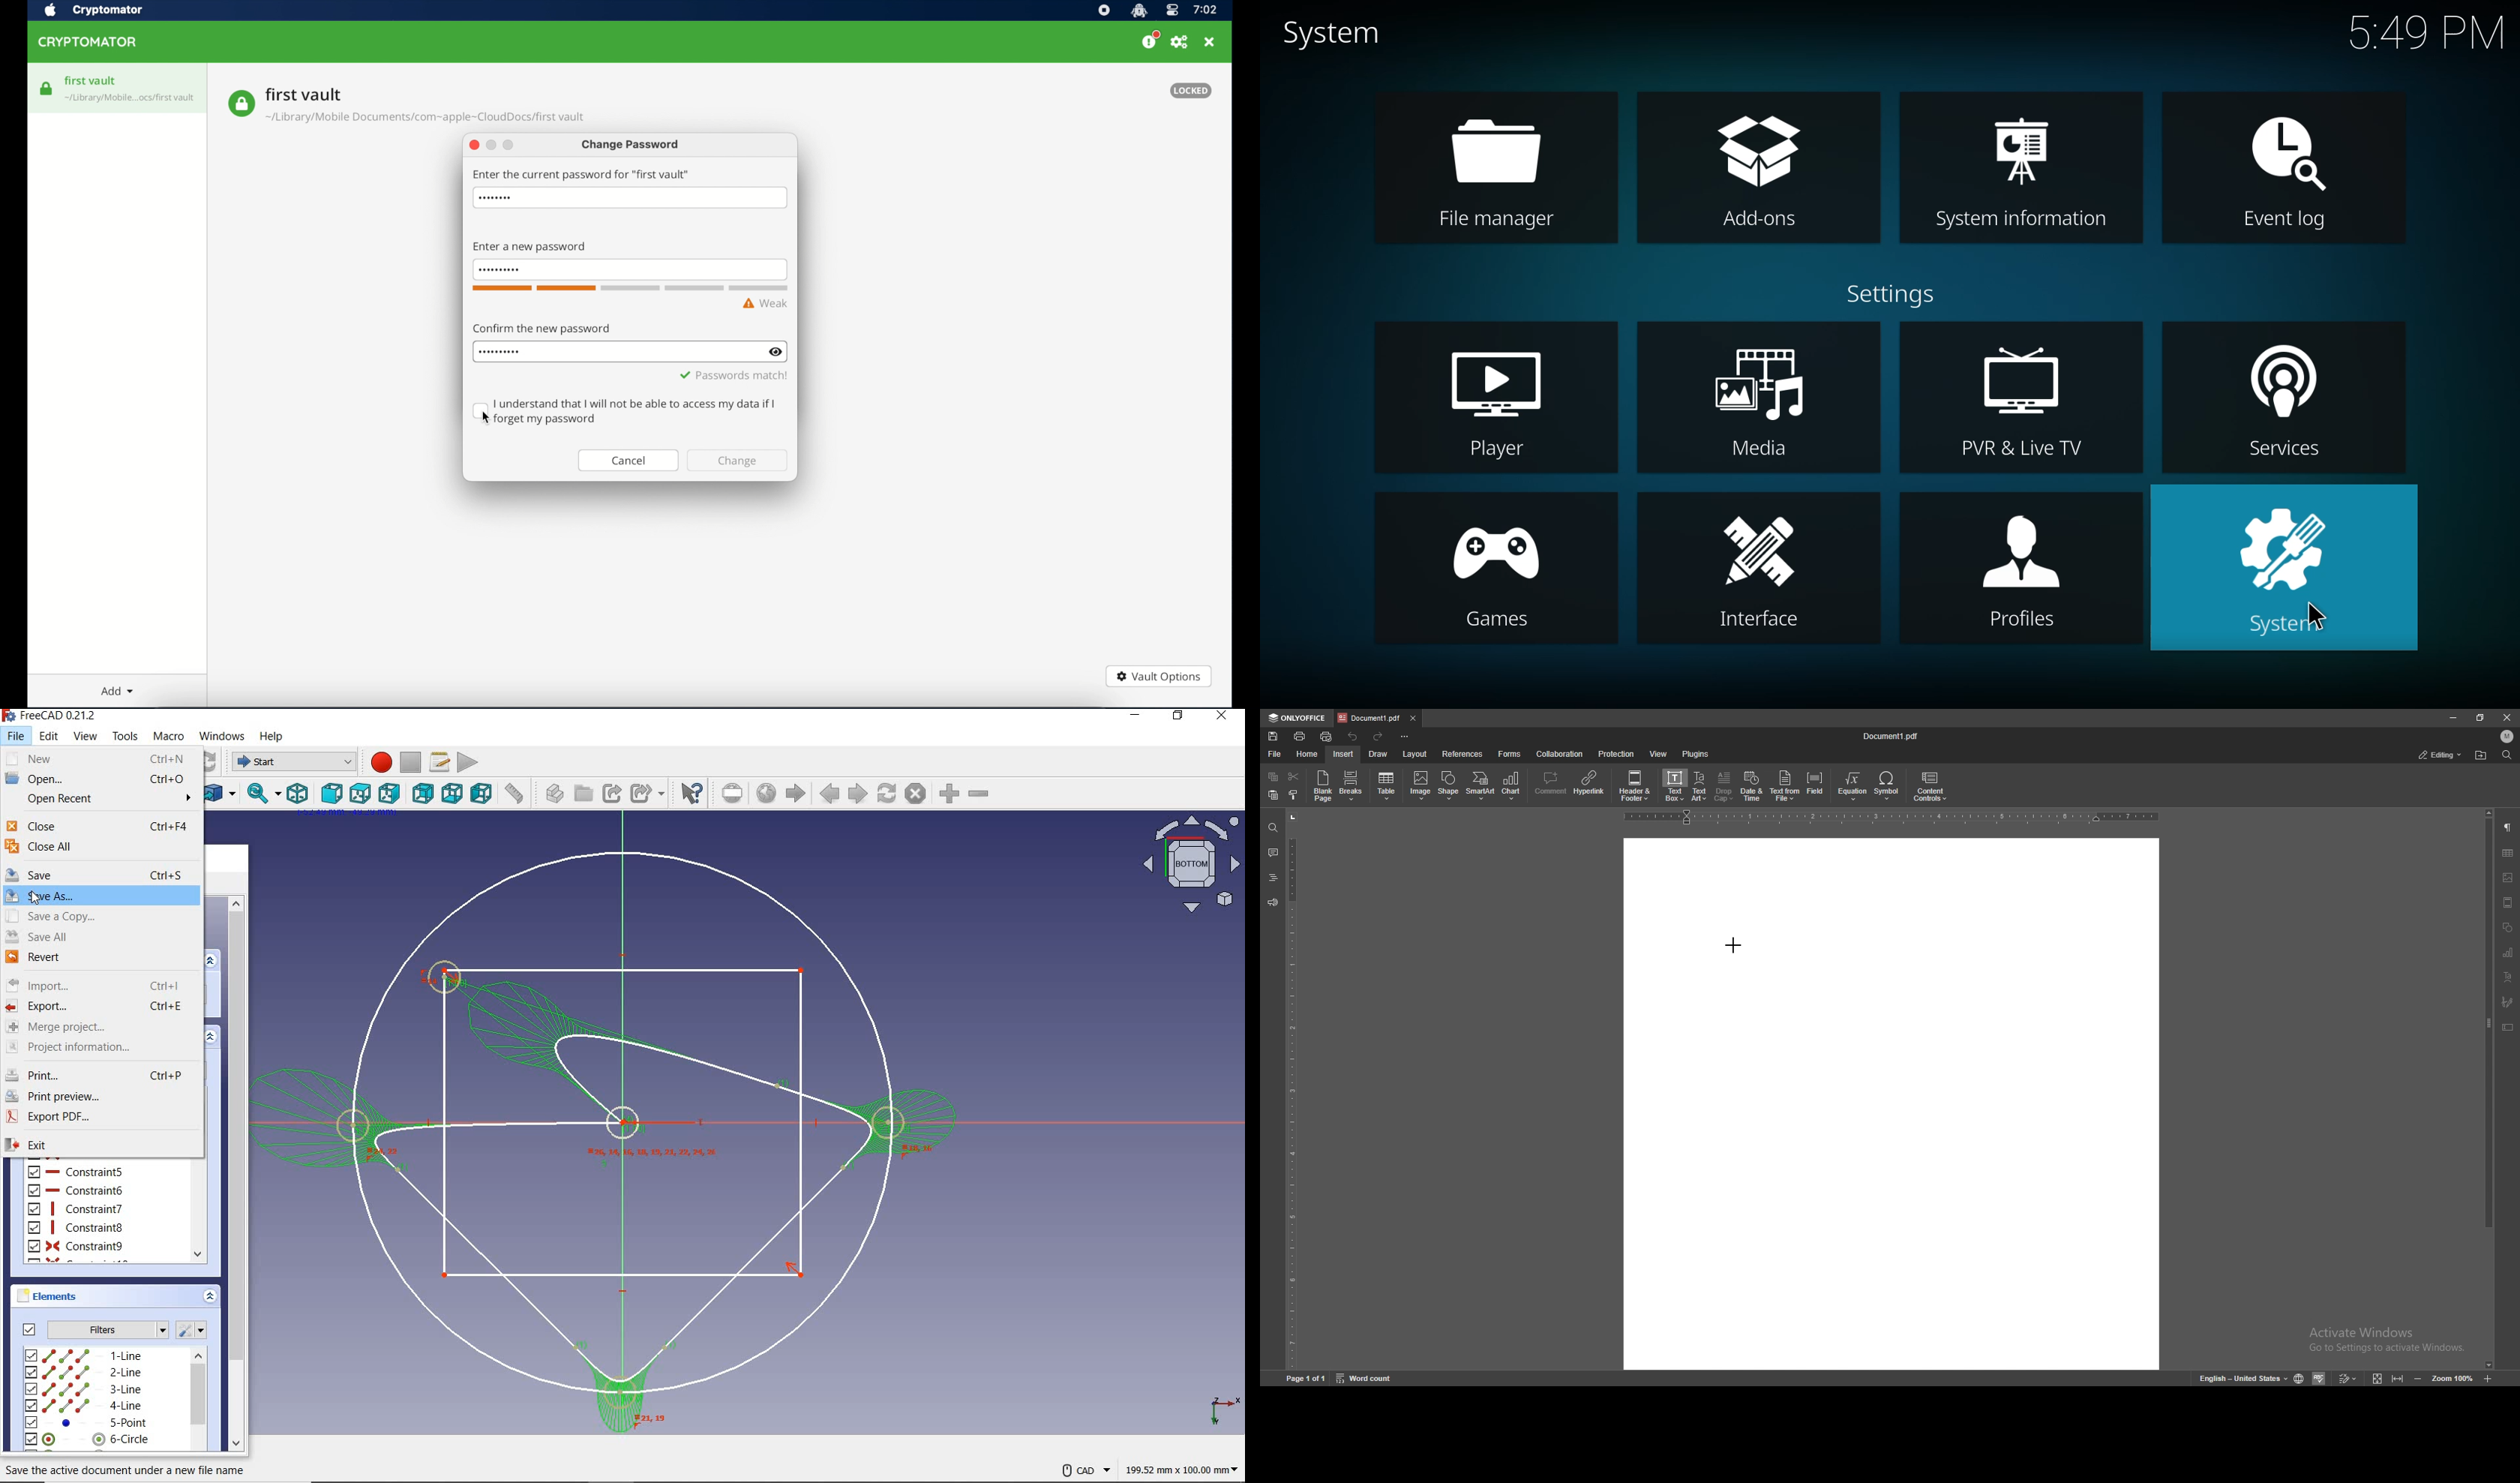 Image resolution: width=2520 pixels, height=1484 pixels. I want to click on customize toolbar, so click(1404, 735).